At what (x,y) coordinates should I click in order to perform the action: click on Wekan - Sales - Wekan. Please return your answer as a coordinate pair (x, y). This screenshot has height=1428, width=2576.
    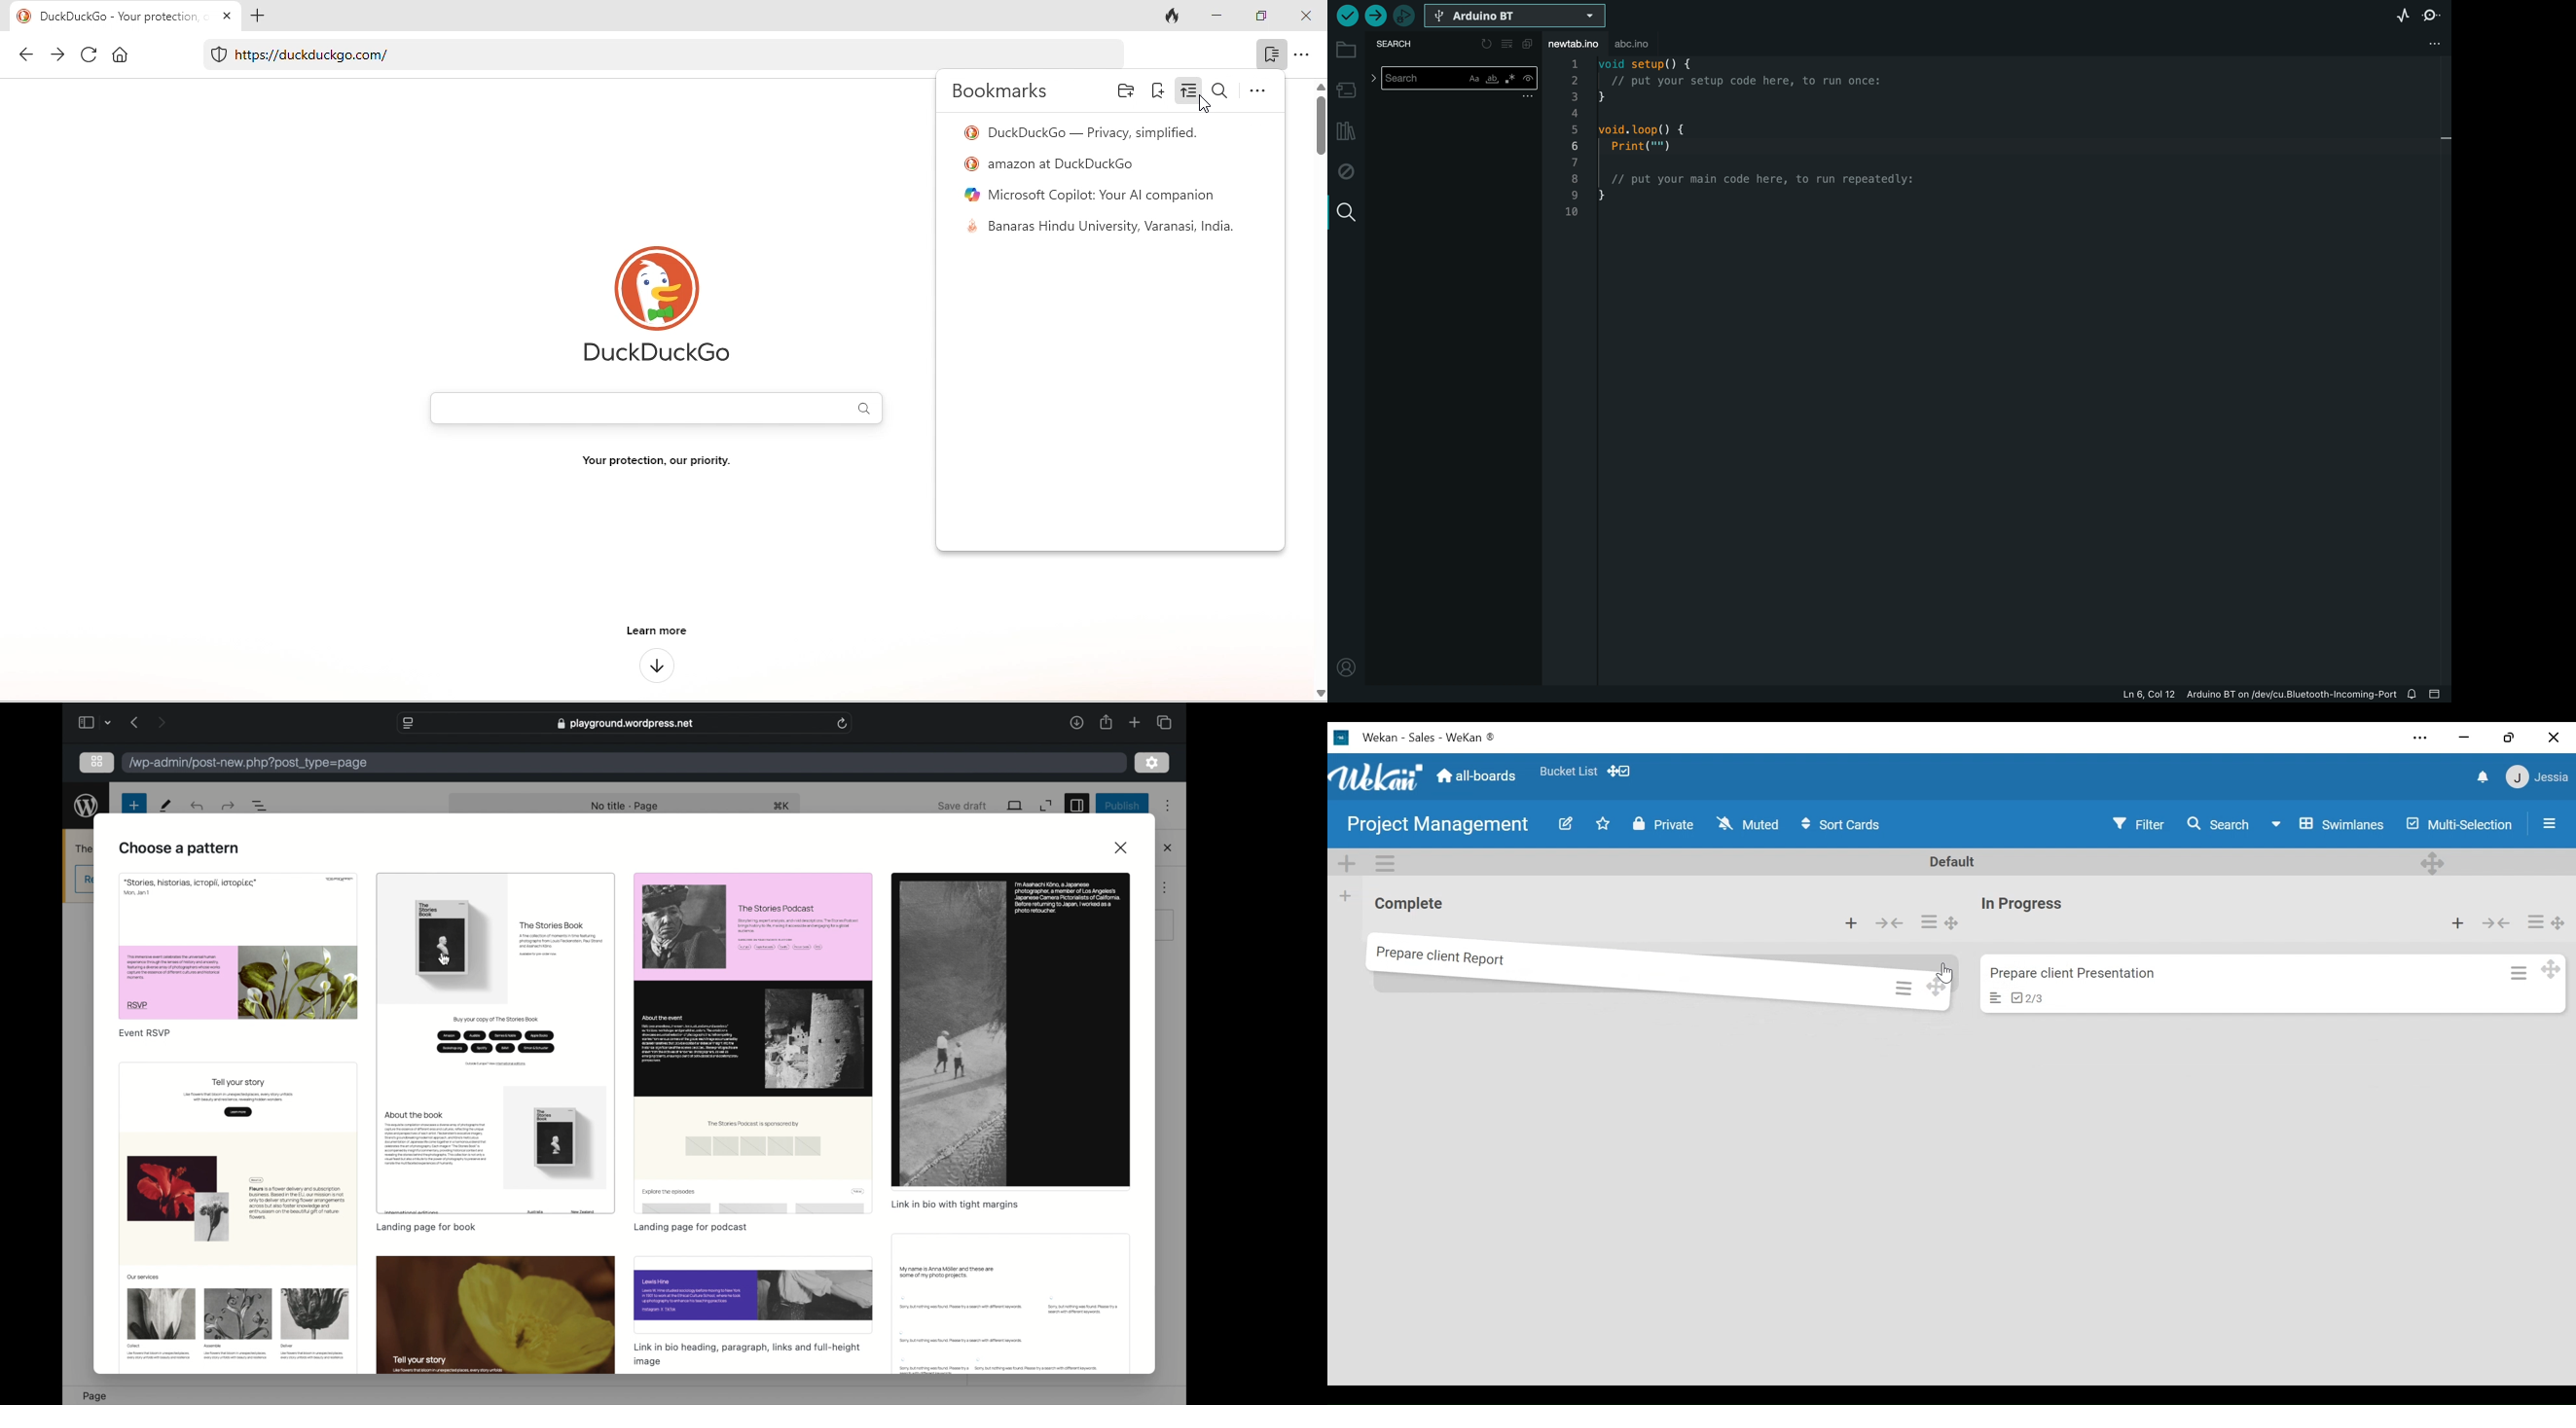
    Looking at the image, I should click on (1432, 737).